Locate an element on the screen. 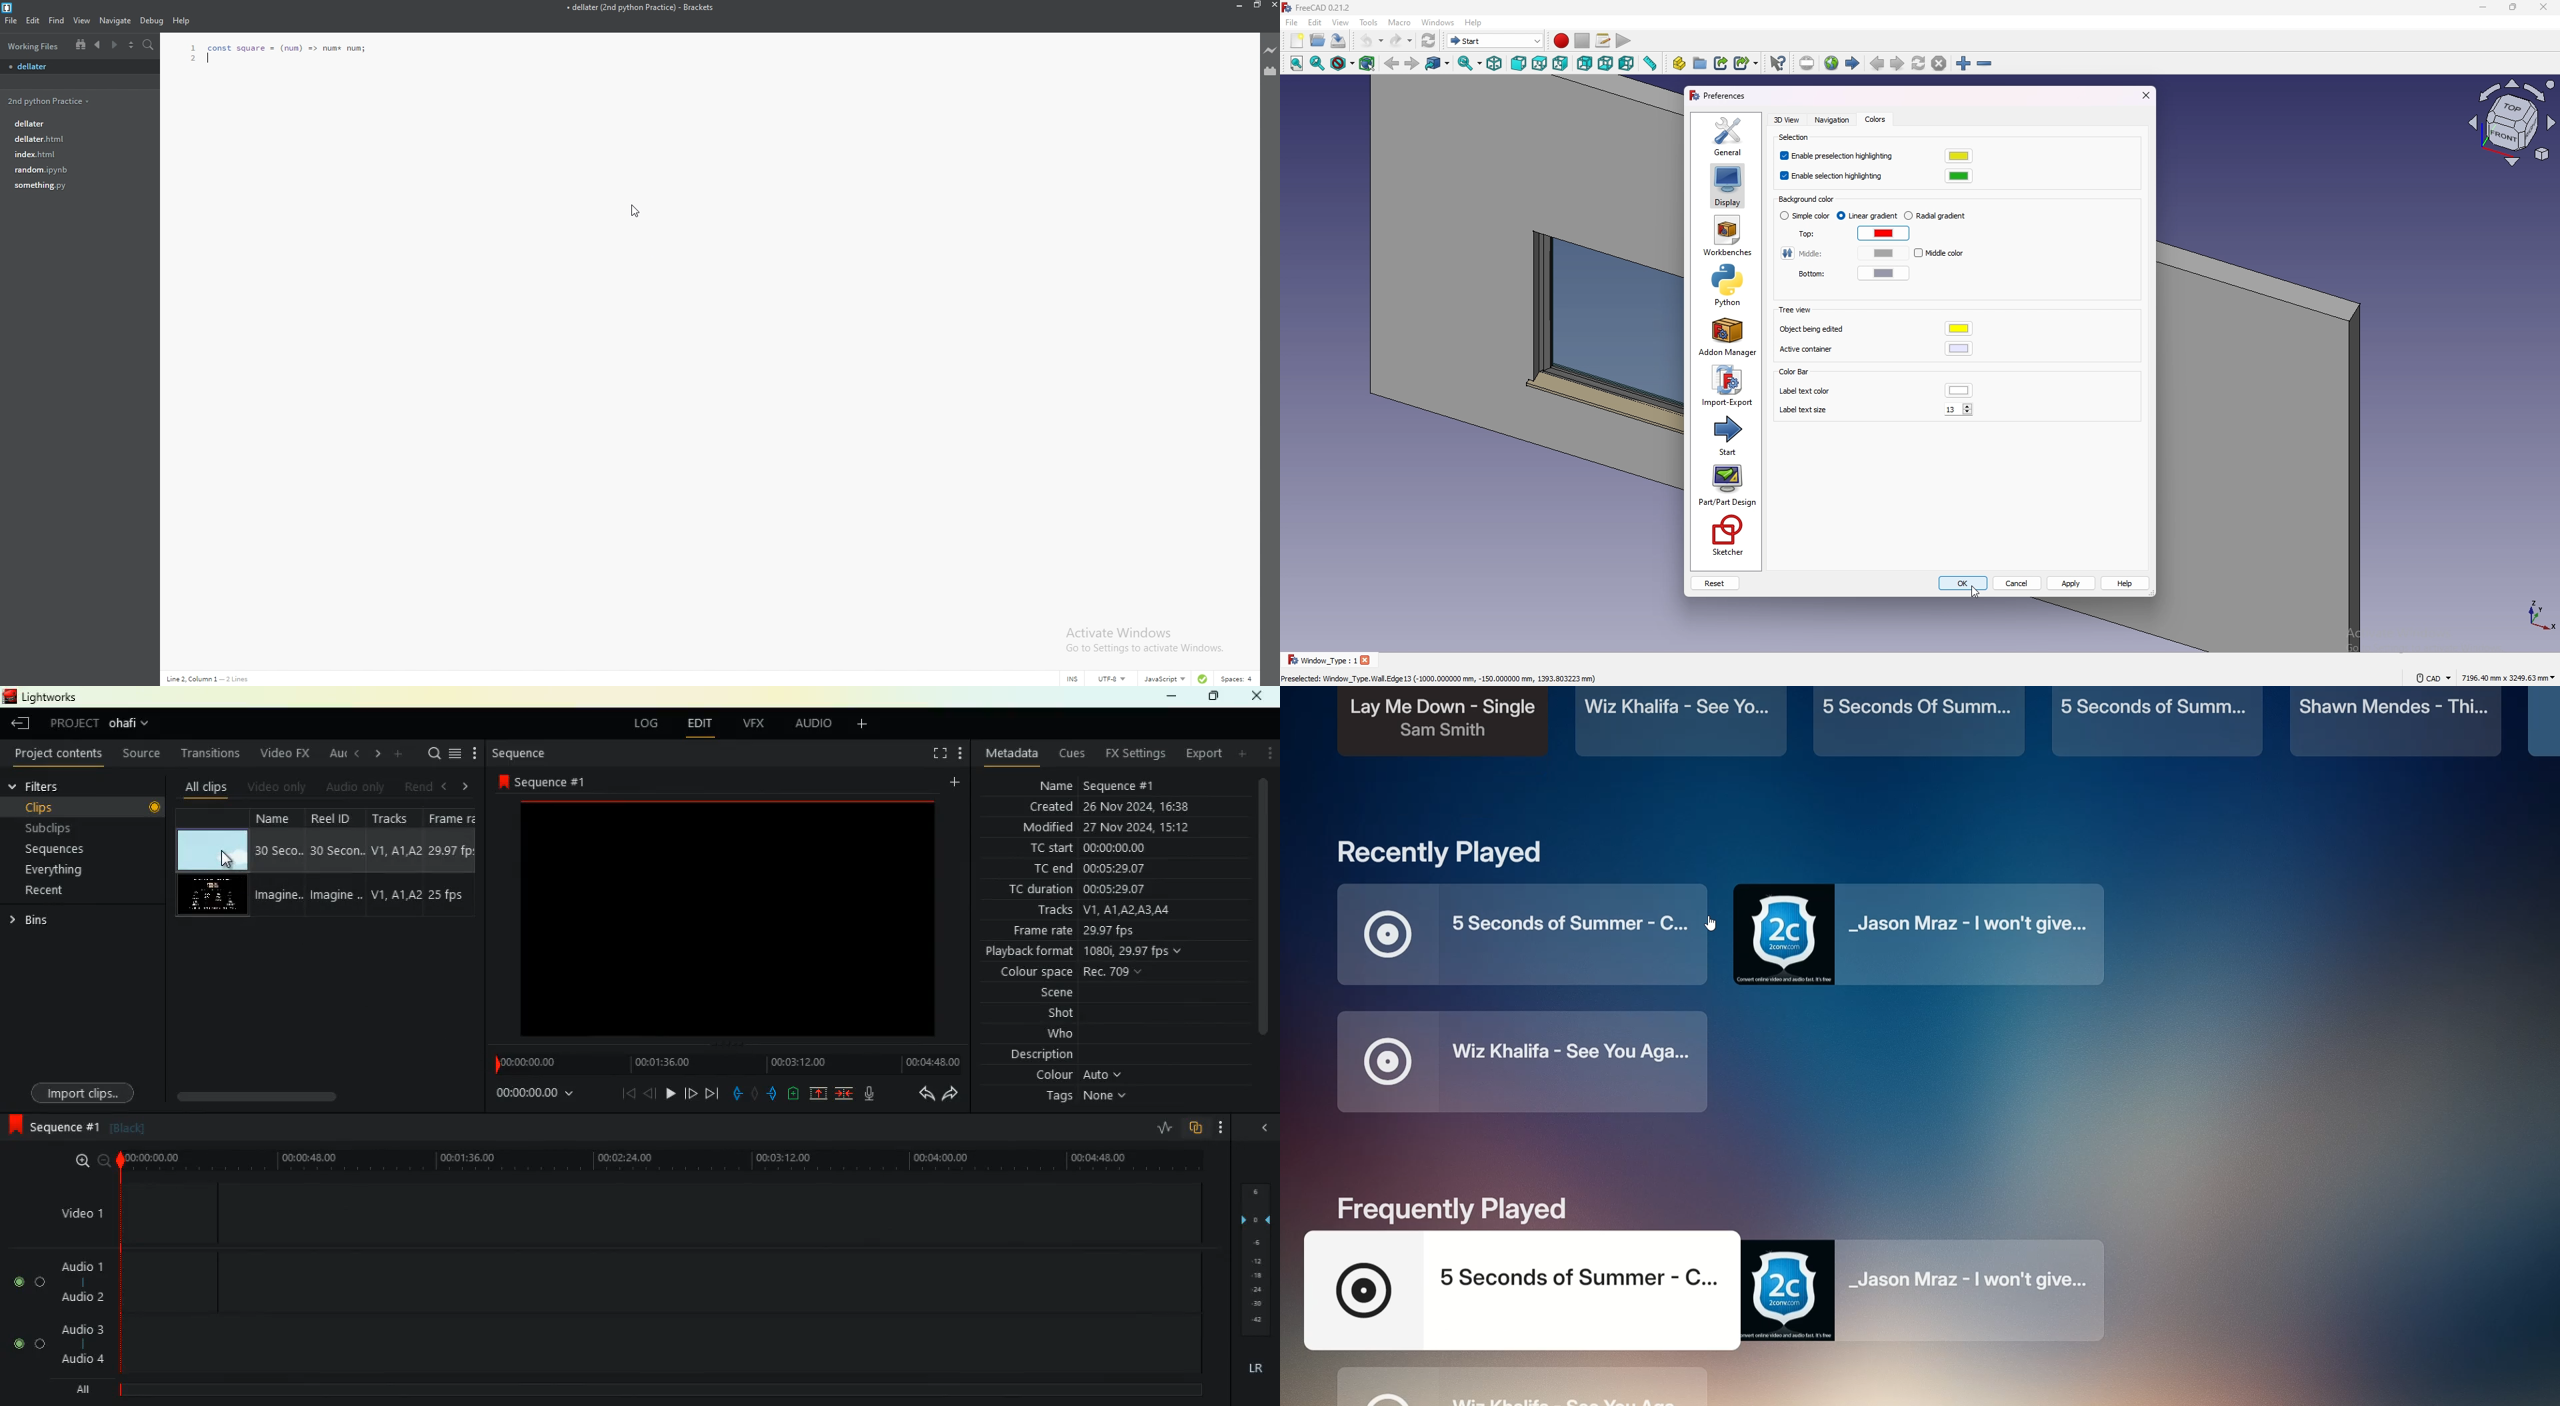 This screenshot has height=1428, width=2576. simple color is located at coordinates (1806, 217).